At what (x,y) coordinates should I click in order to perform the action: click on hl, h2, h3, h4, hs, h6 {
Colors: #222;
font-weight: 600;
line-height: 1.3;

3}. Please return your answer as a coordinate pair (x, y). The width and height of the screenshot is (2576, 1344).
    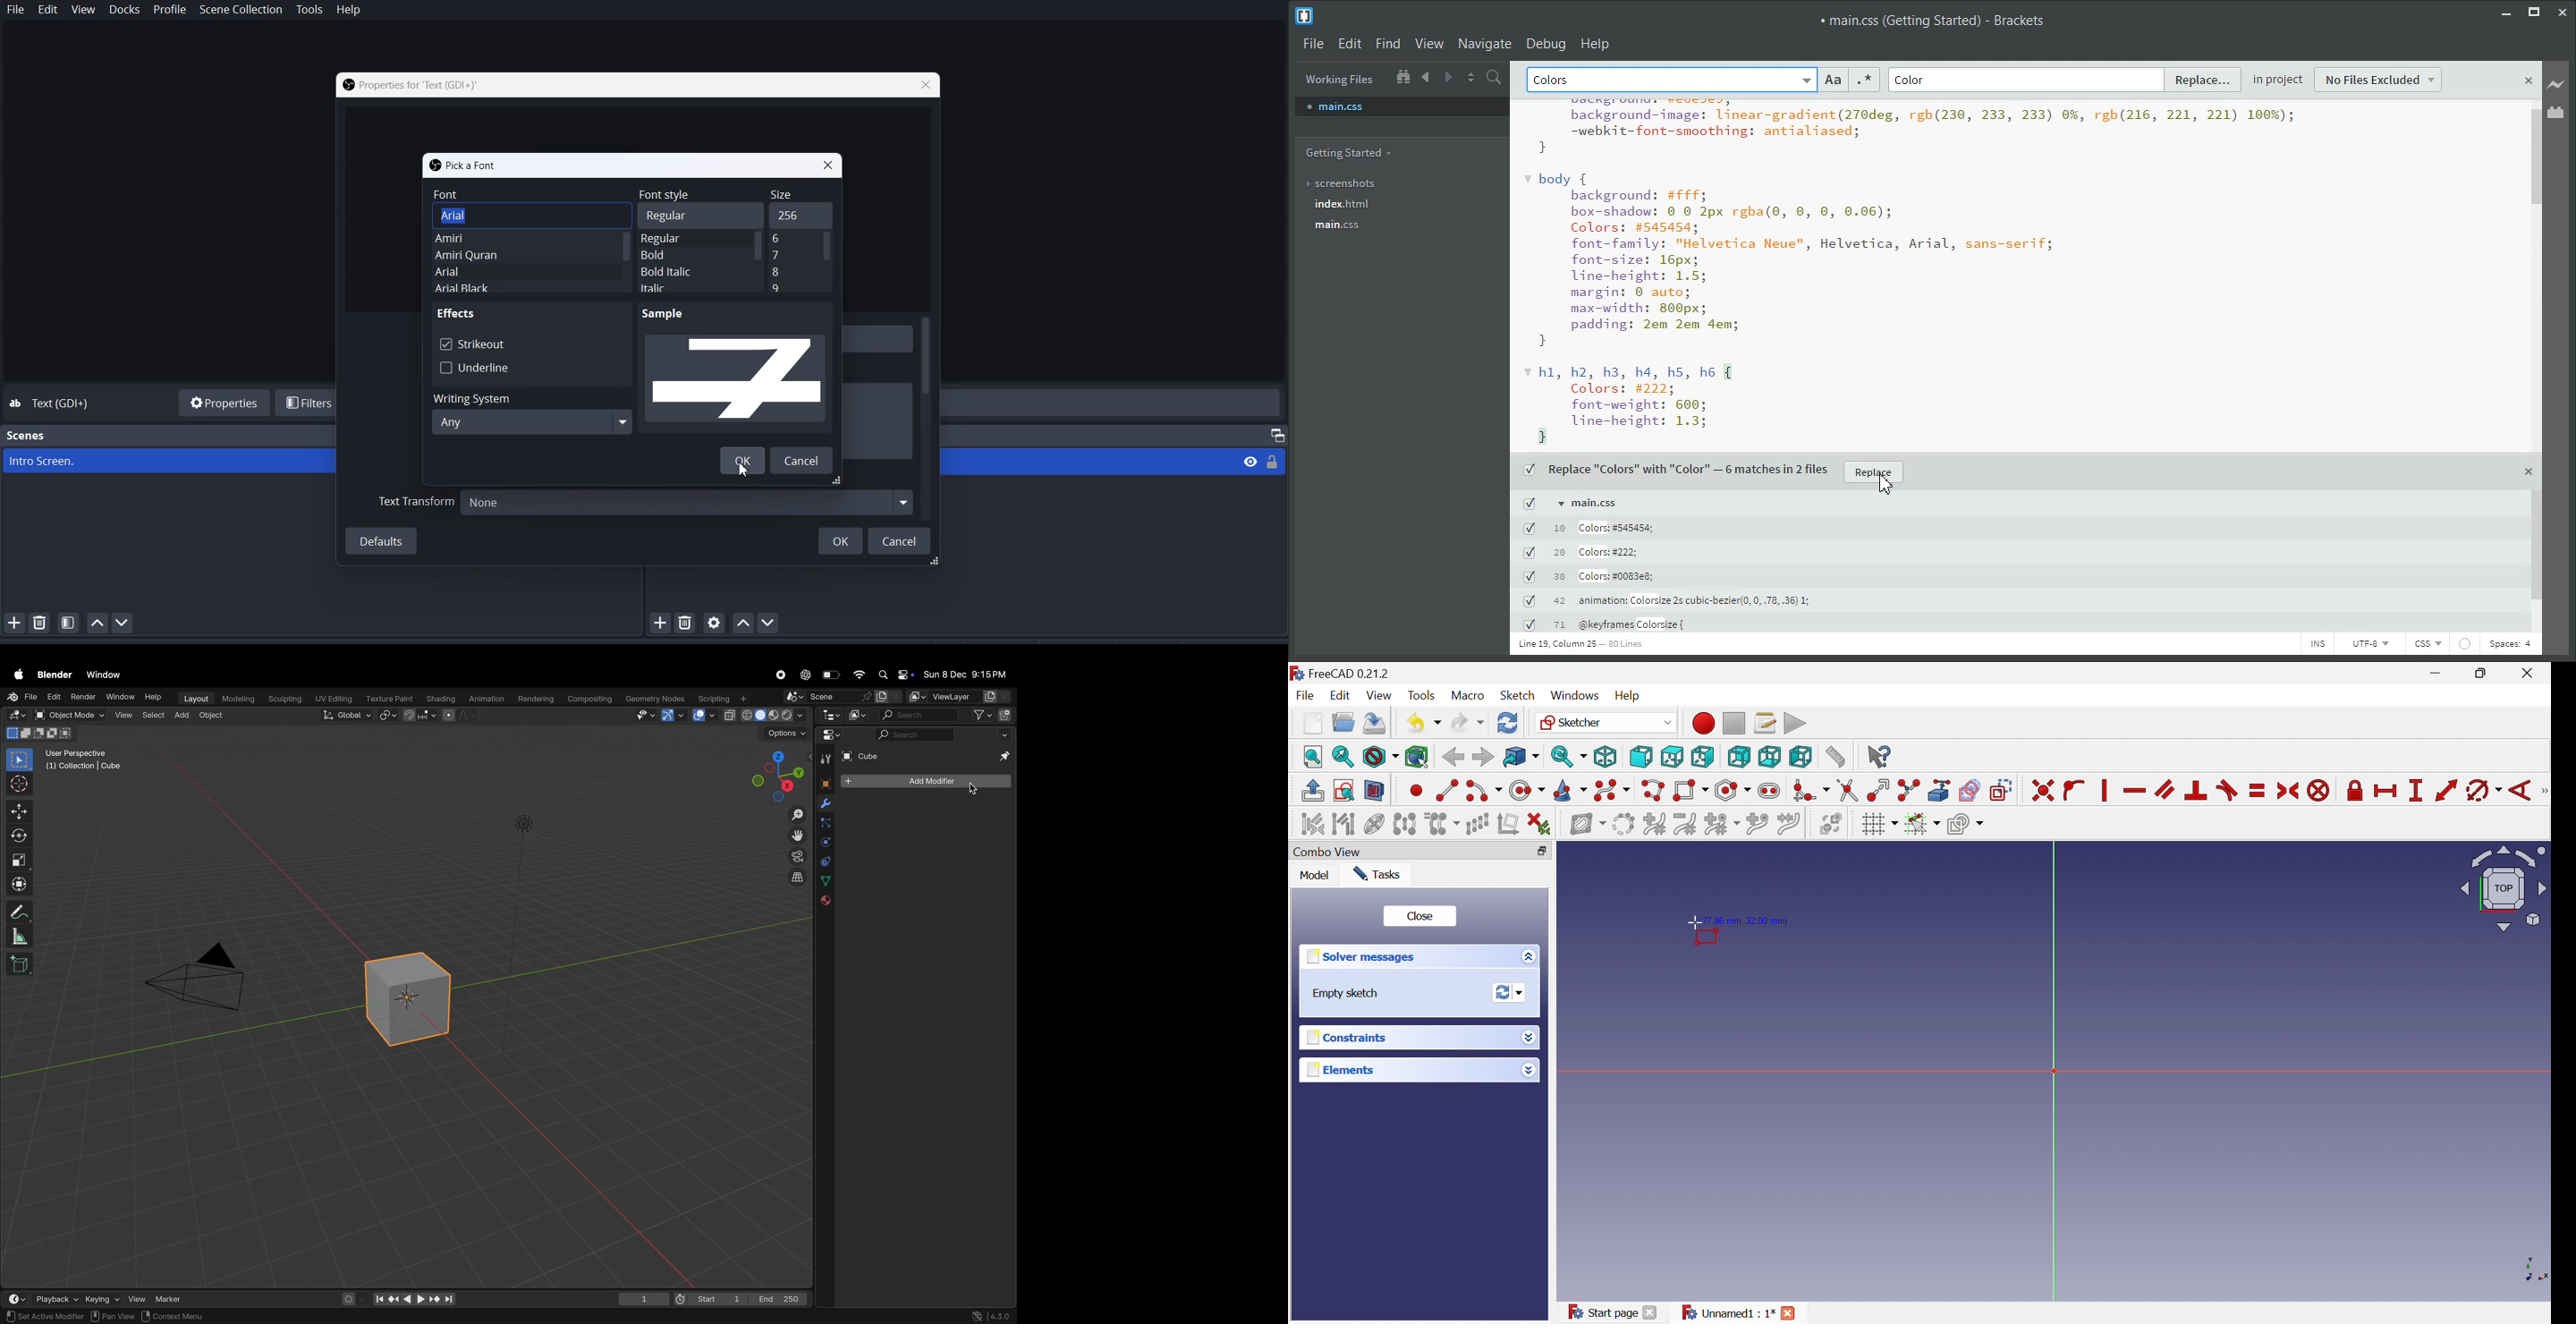
    Looking at the image, I should click on (1641, 404).